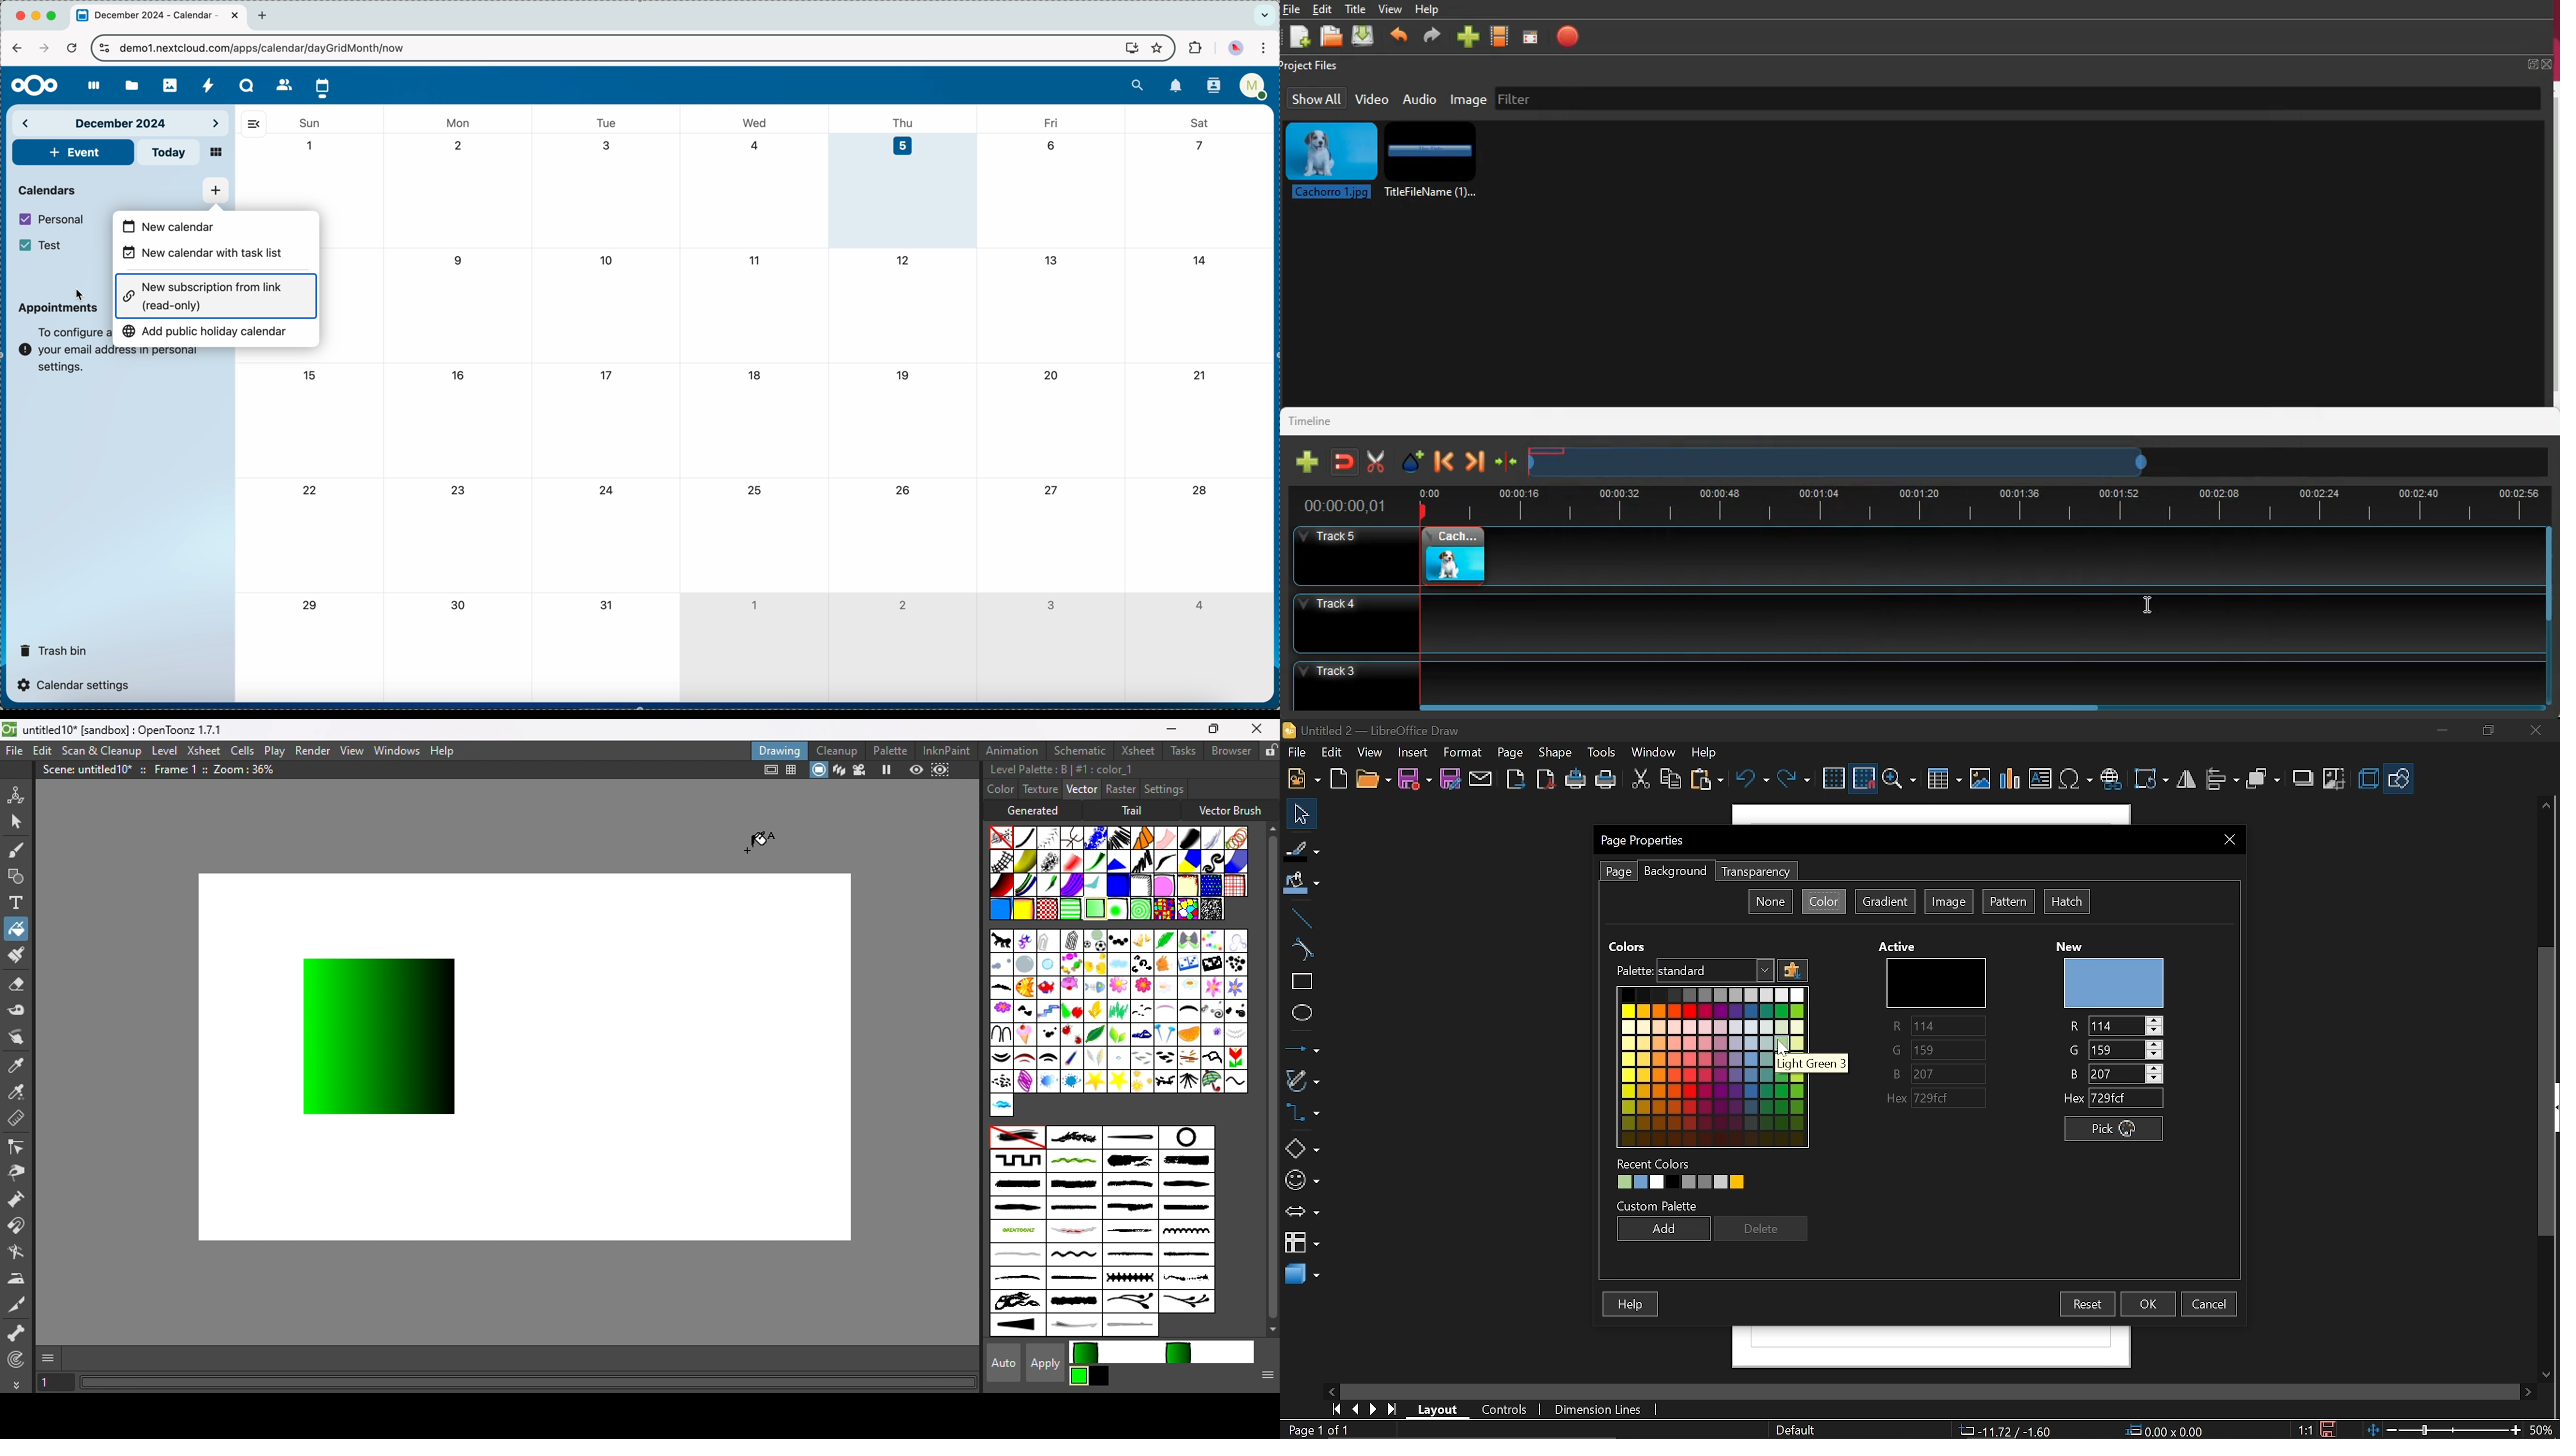  What do you see at coordinates (1072, 1257) in the screenshot?
I see `simple_wave` at bounding box center [1072, 1257].